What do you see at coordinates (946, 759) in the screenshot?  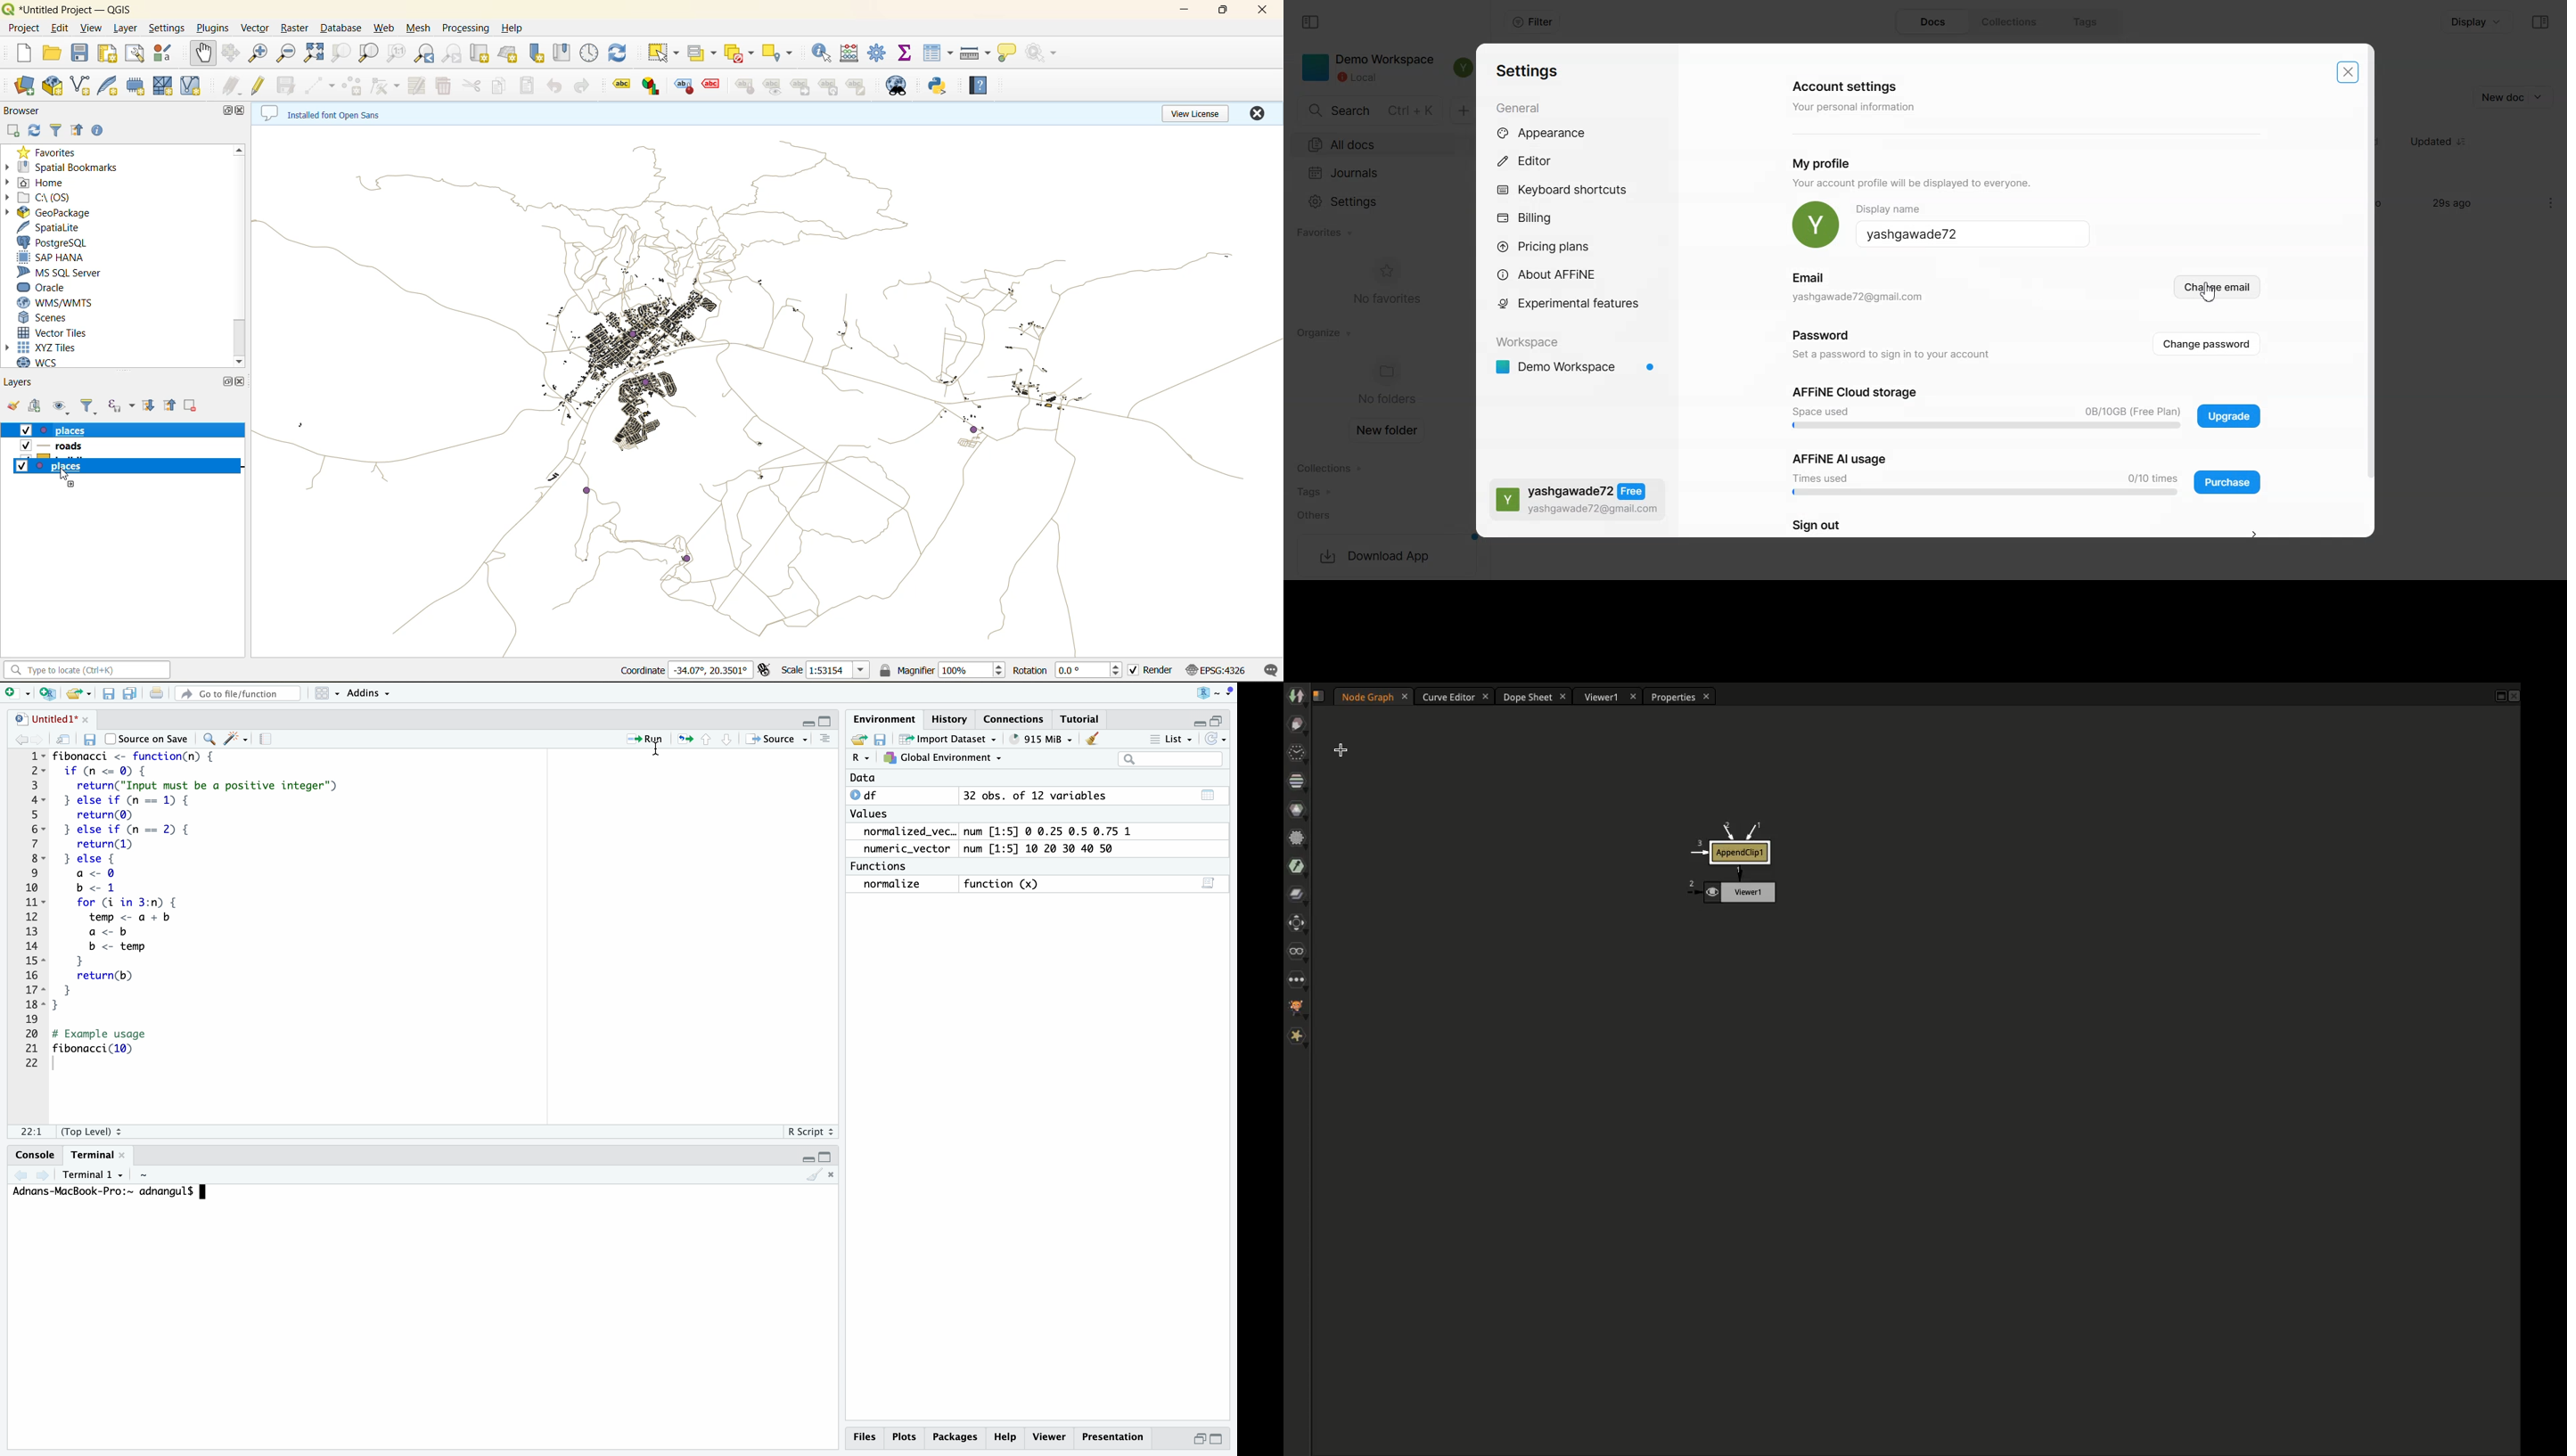 I see `global environment` at bounding box center [946, 759].